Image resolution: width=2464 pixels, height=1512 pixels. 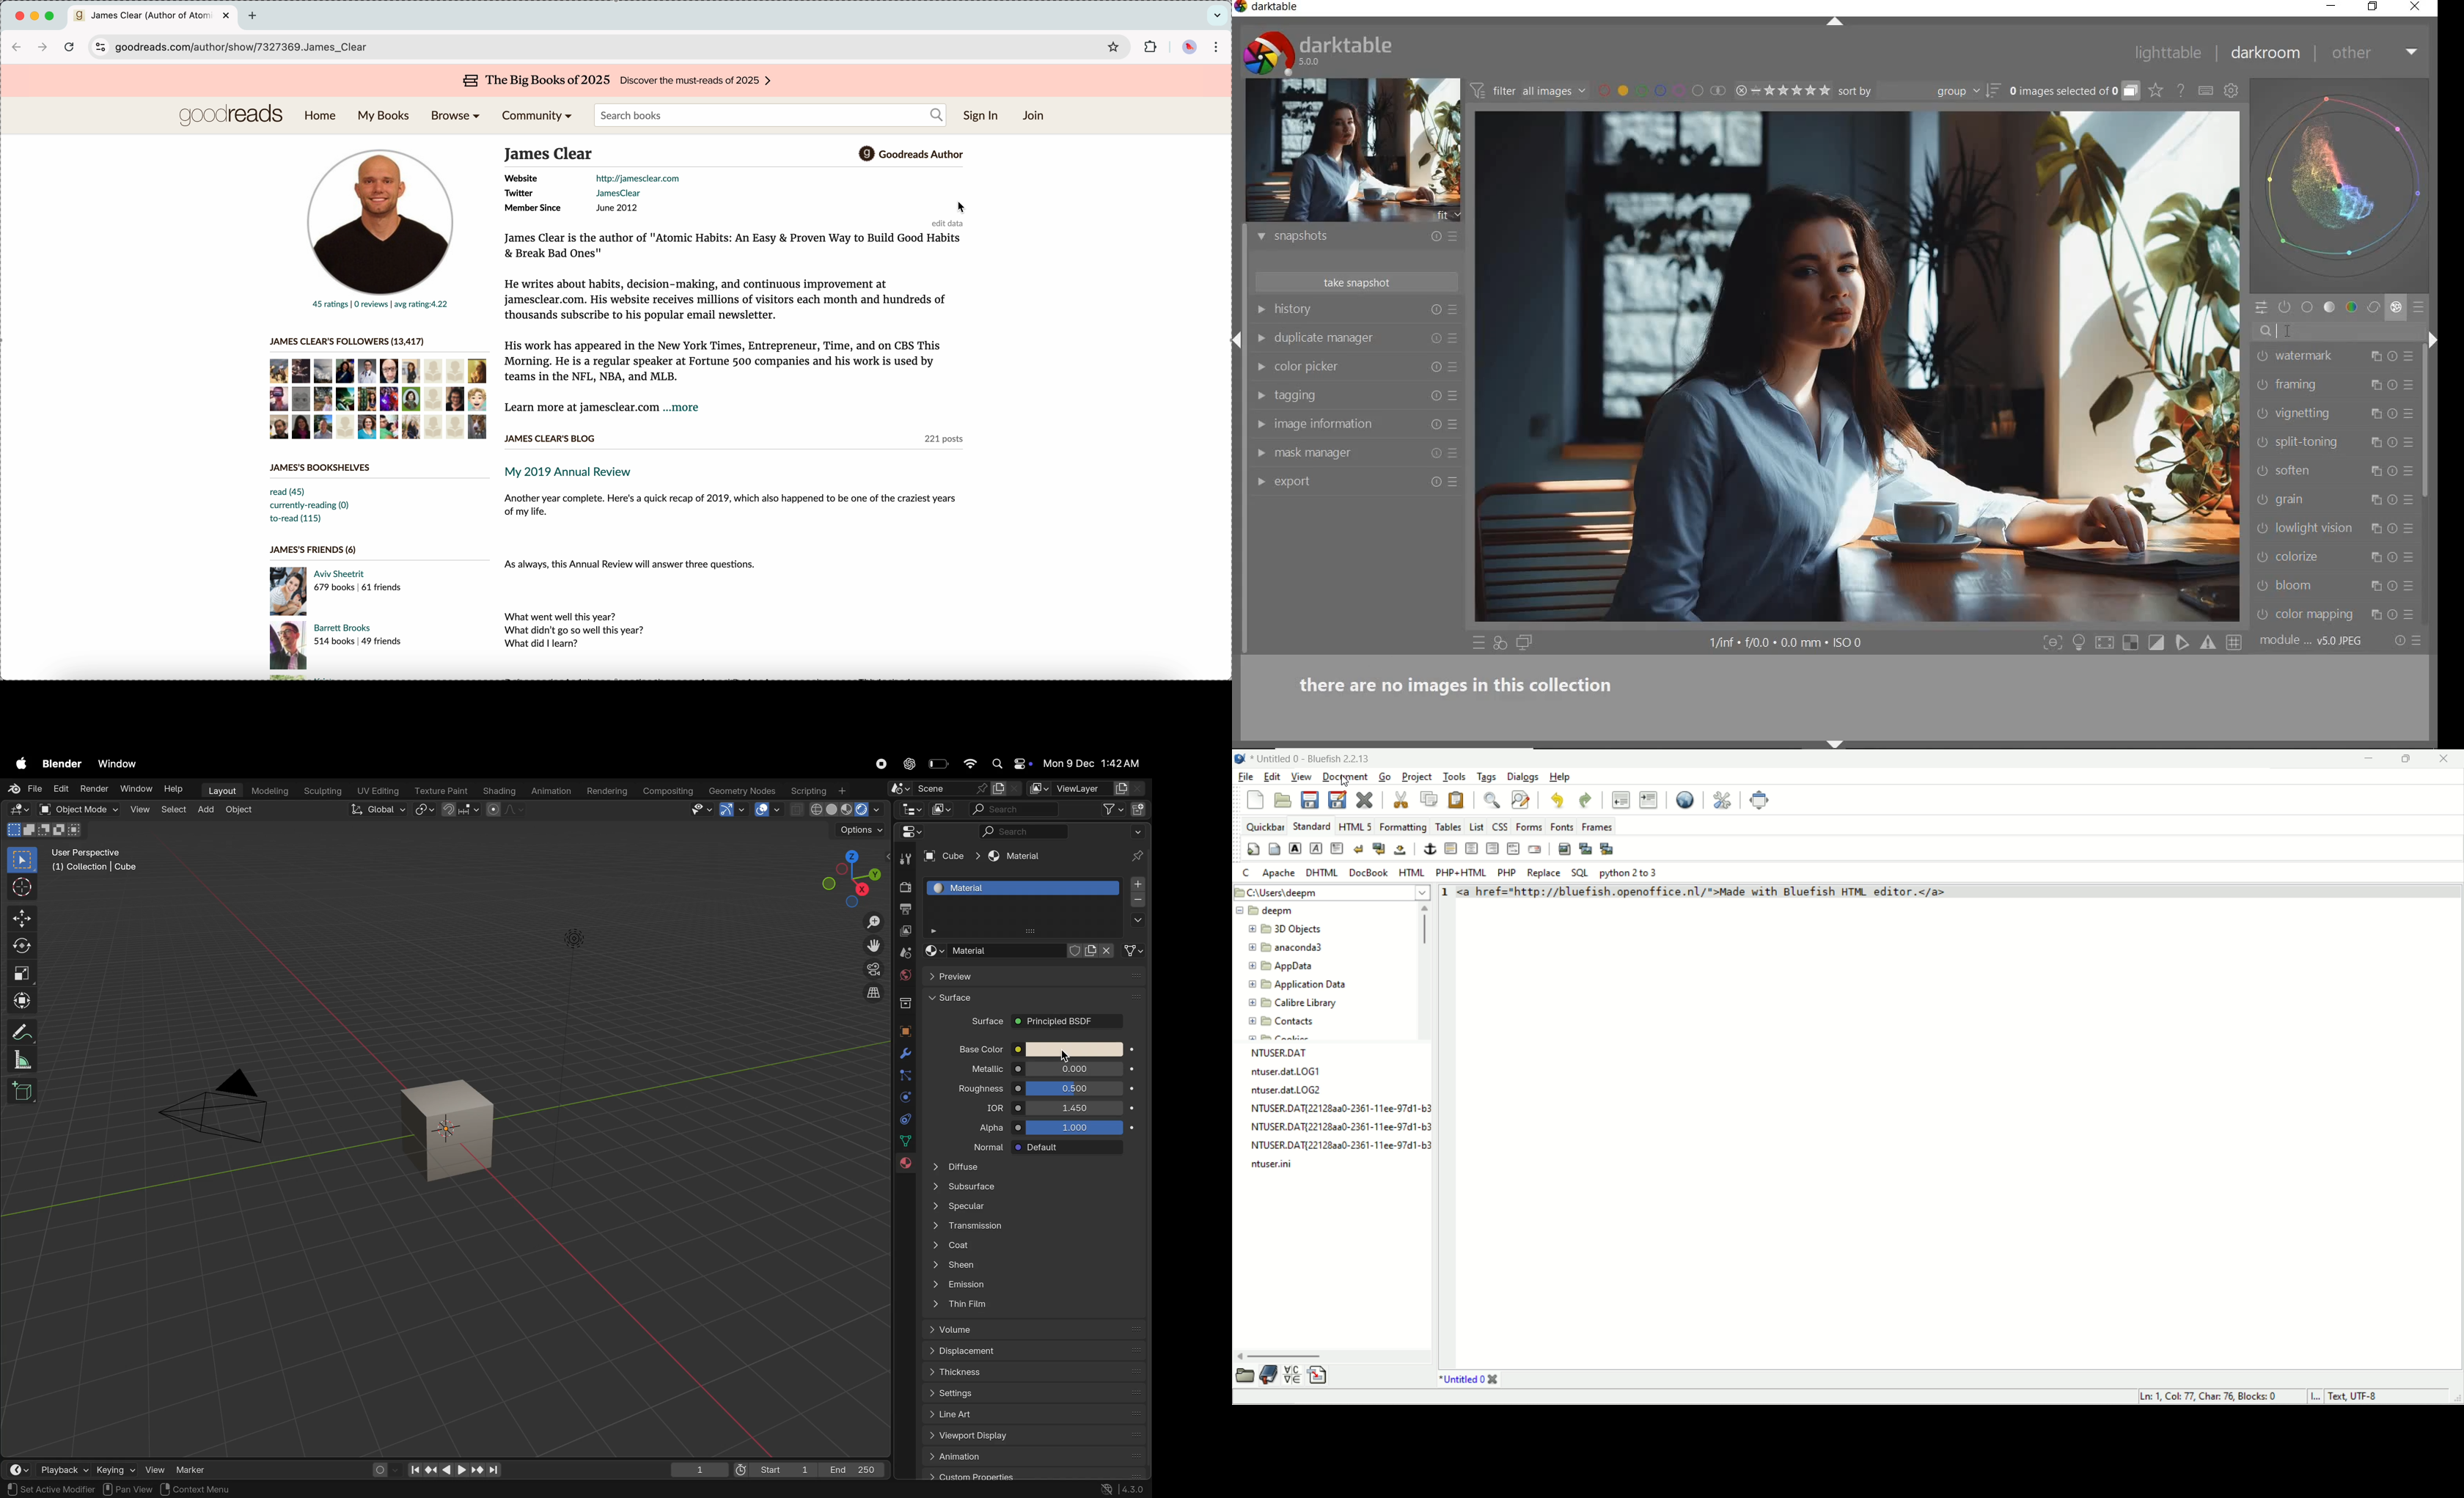 I want to click on email, so click(x=1535, y=849).